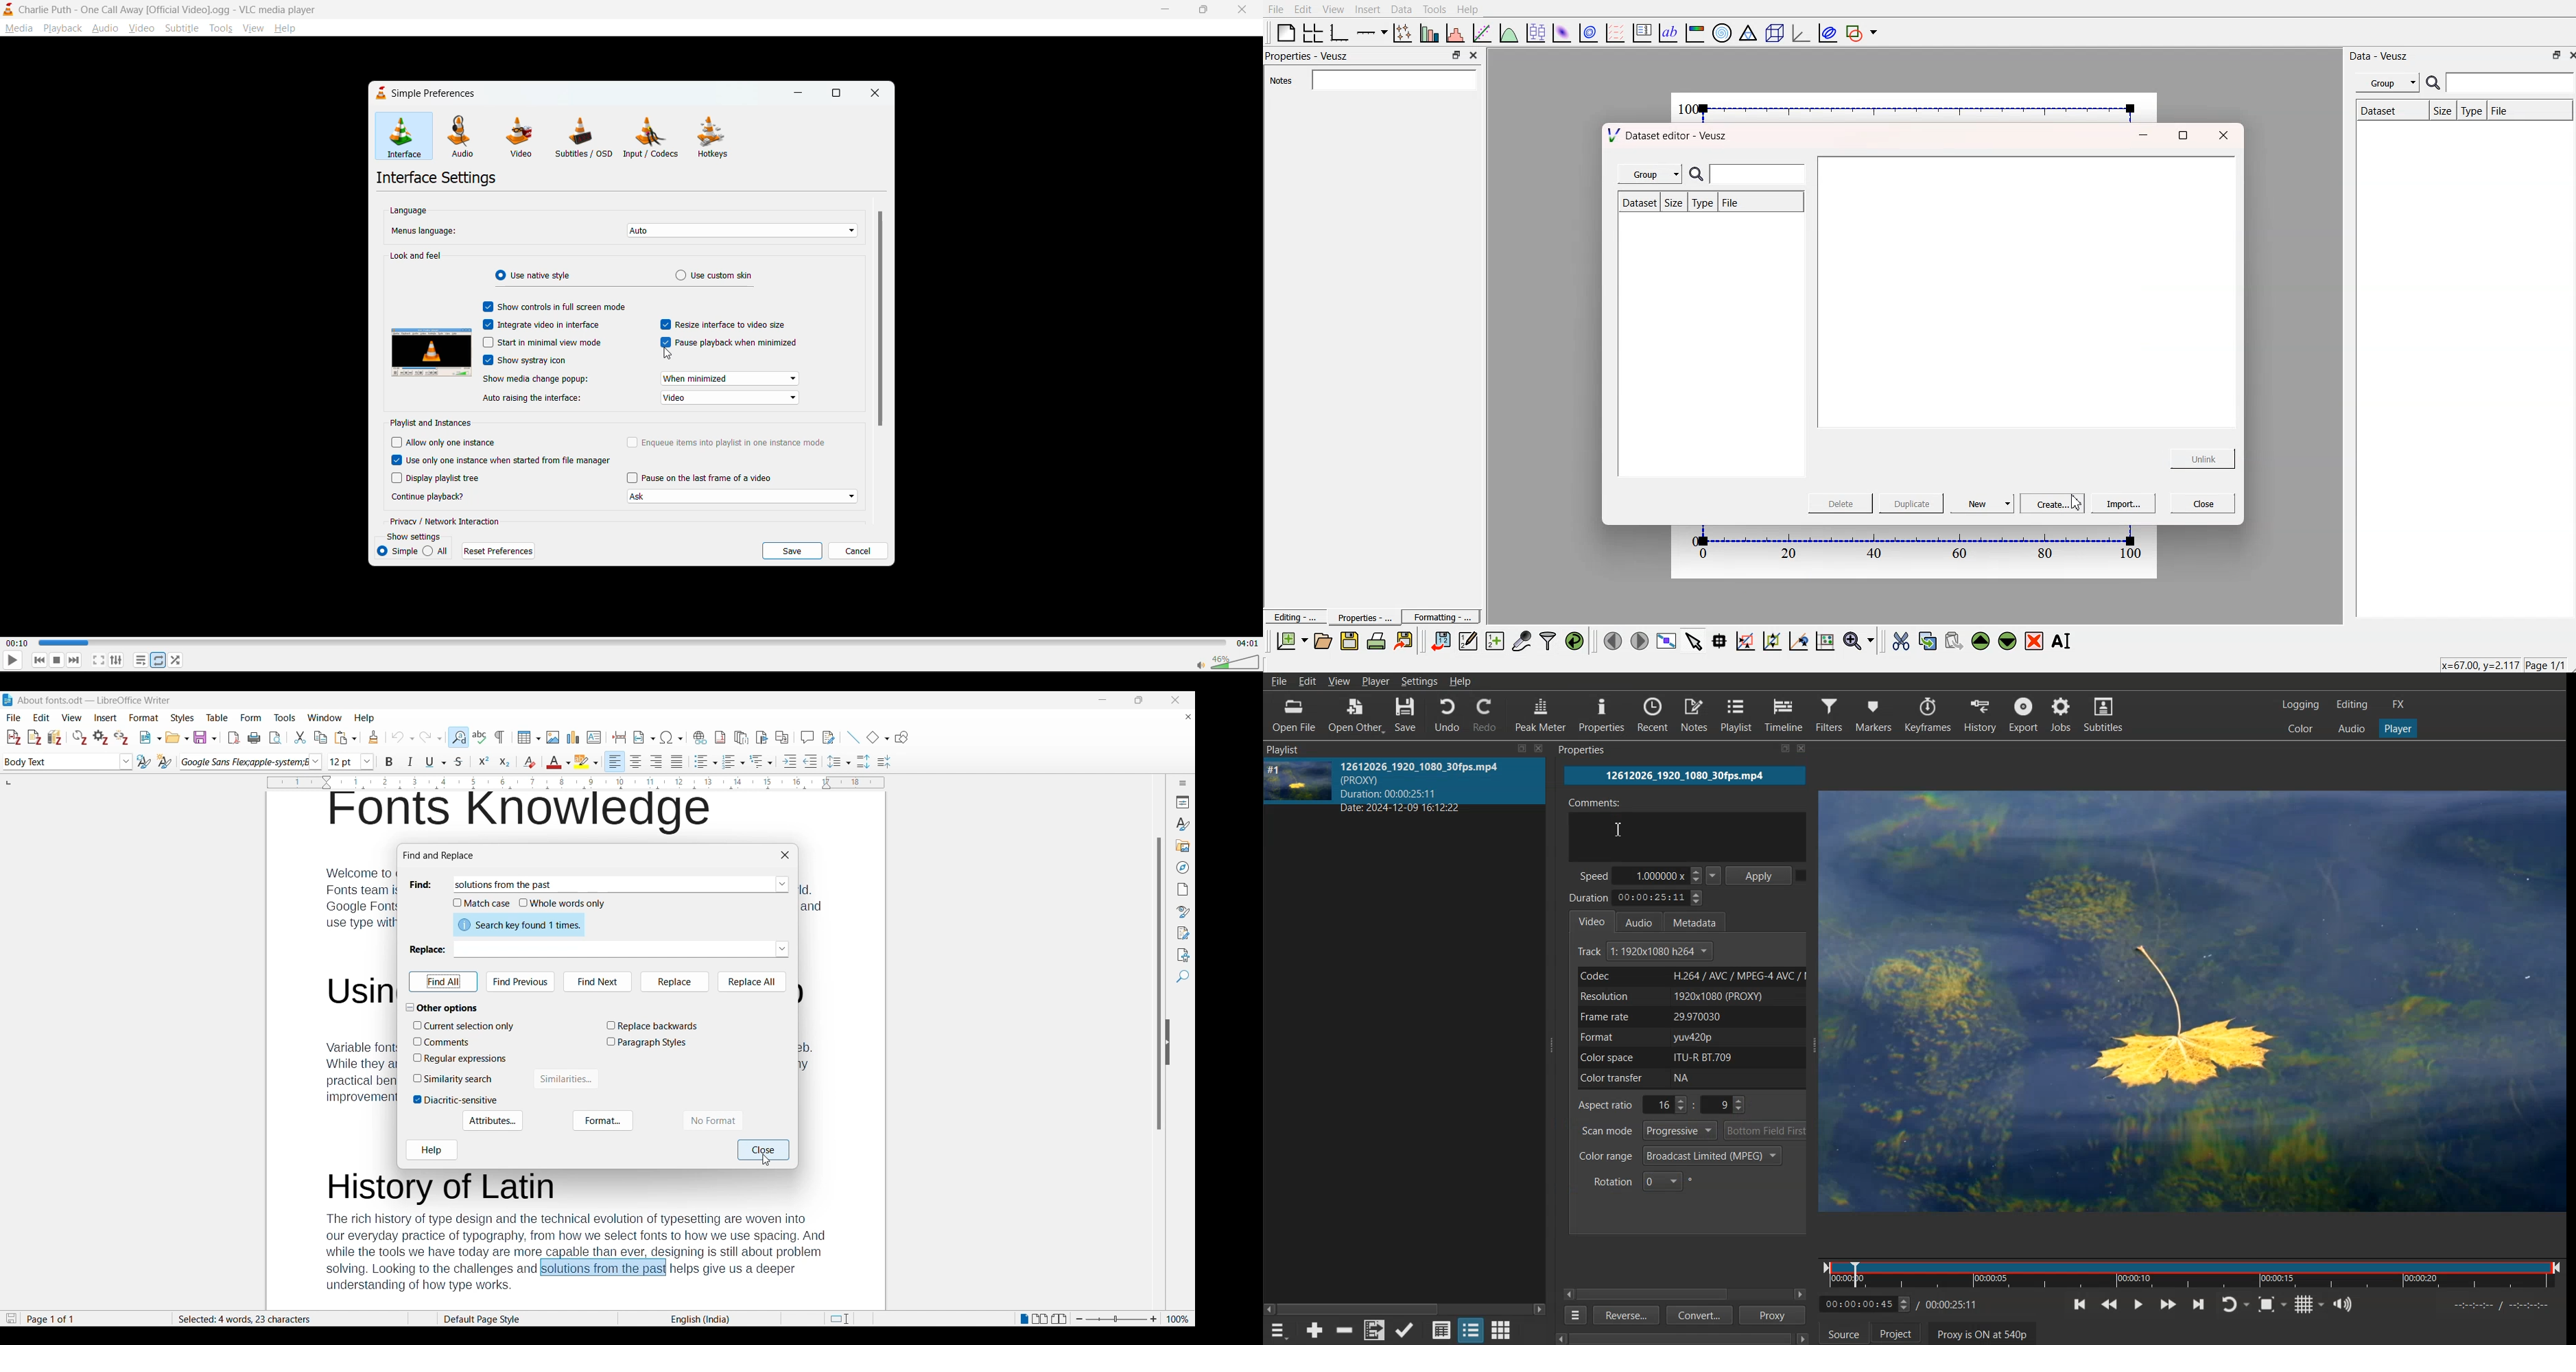 This screenshot has height=1372, width=2576. I want to click on Type in text size, so click(344, 762).